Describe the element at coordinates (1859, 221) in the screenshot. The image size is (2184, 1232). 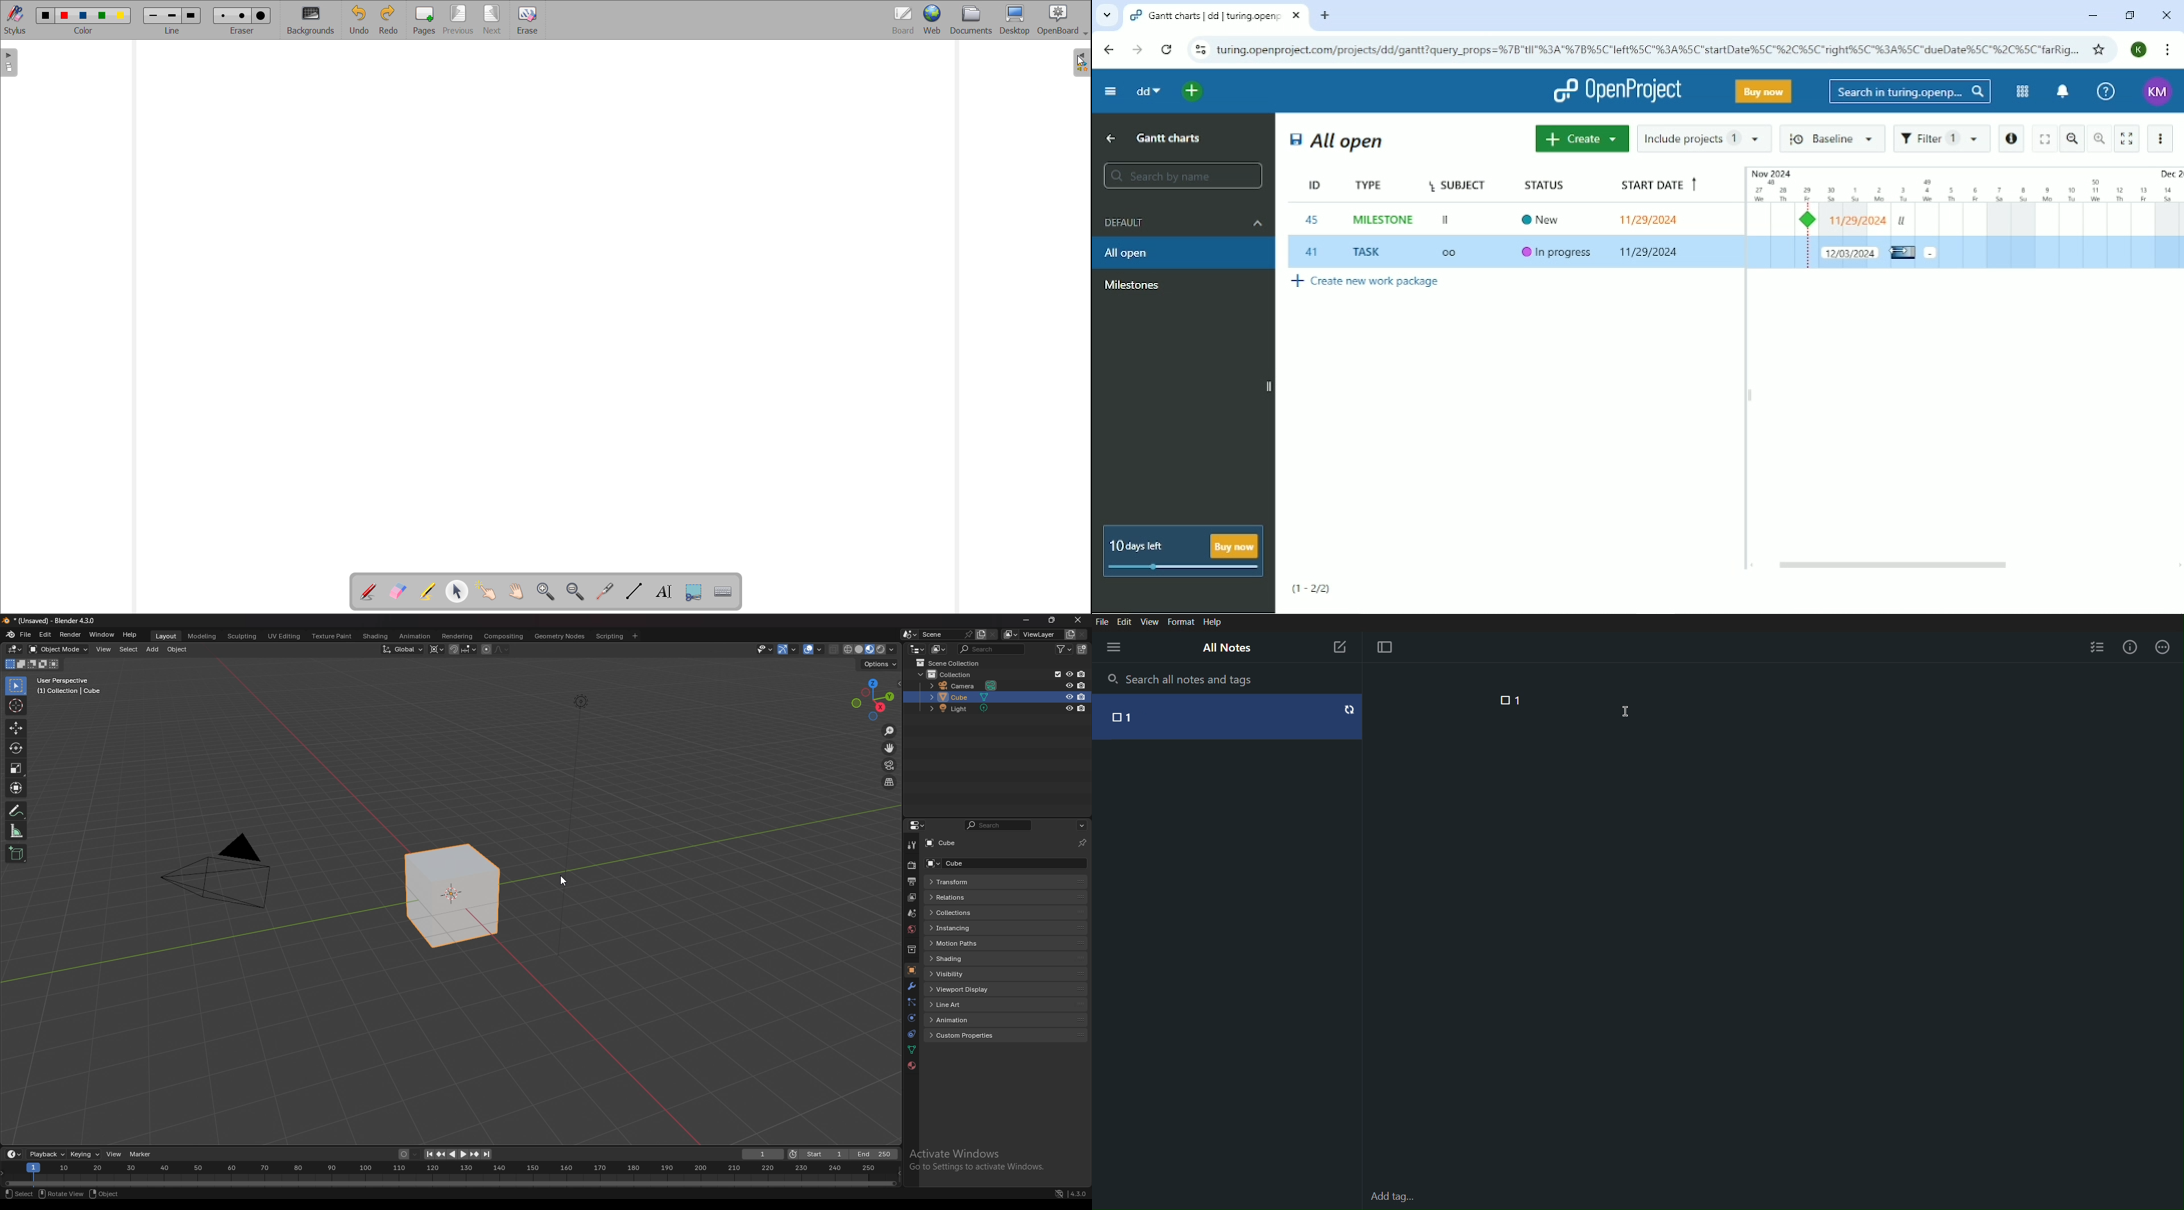
I see `Milestone start date` at that location.